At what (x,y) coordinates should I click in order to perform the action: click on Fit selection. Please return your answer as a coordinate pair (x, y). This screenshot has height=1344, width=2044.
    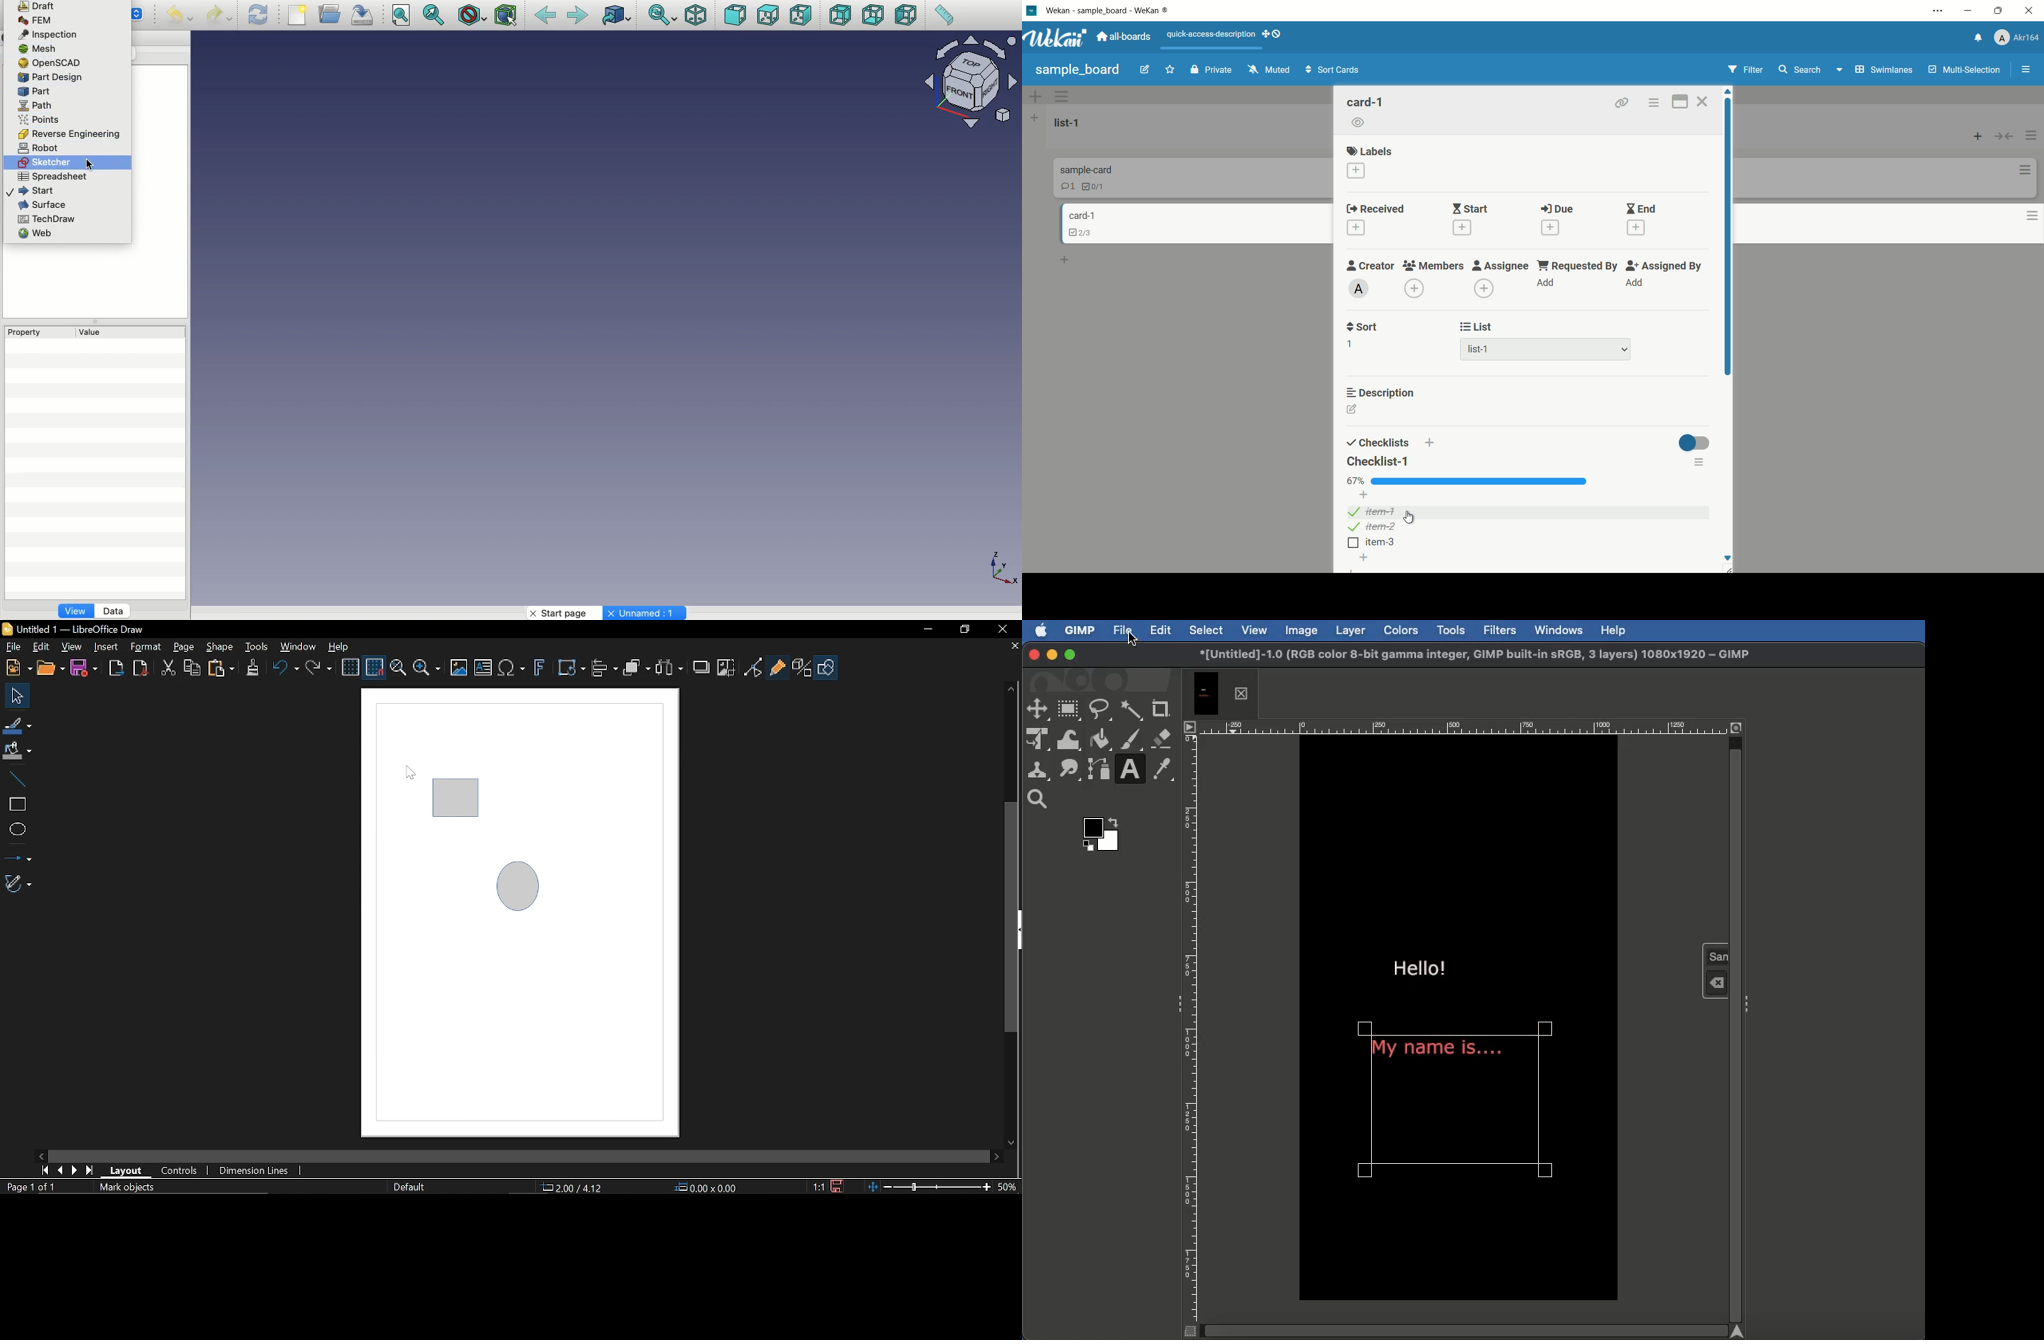
    Looking at the image, I should click on (435, 14).